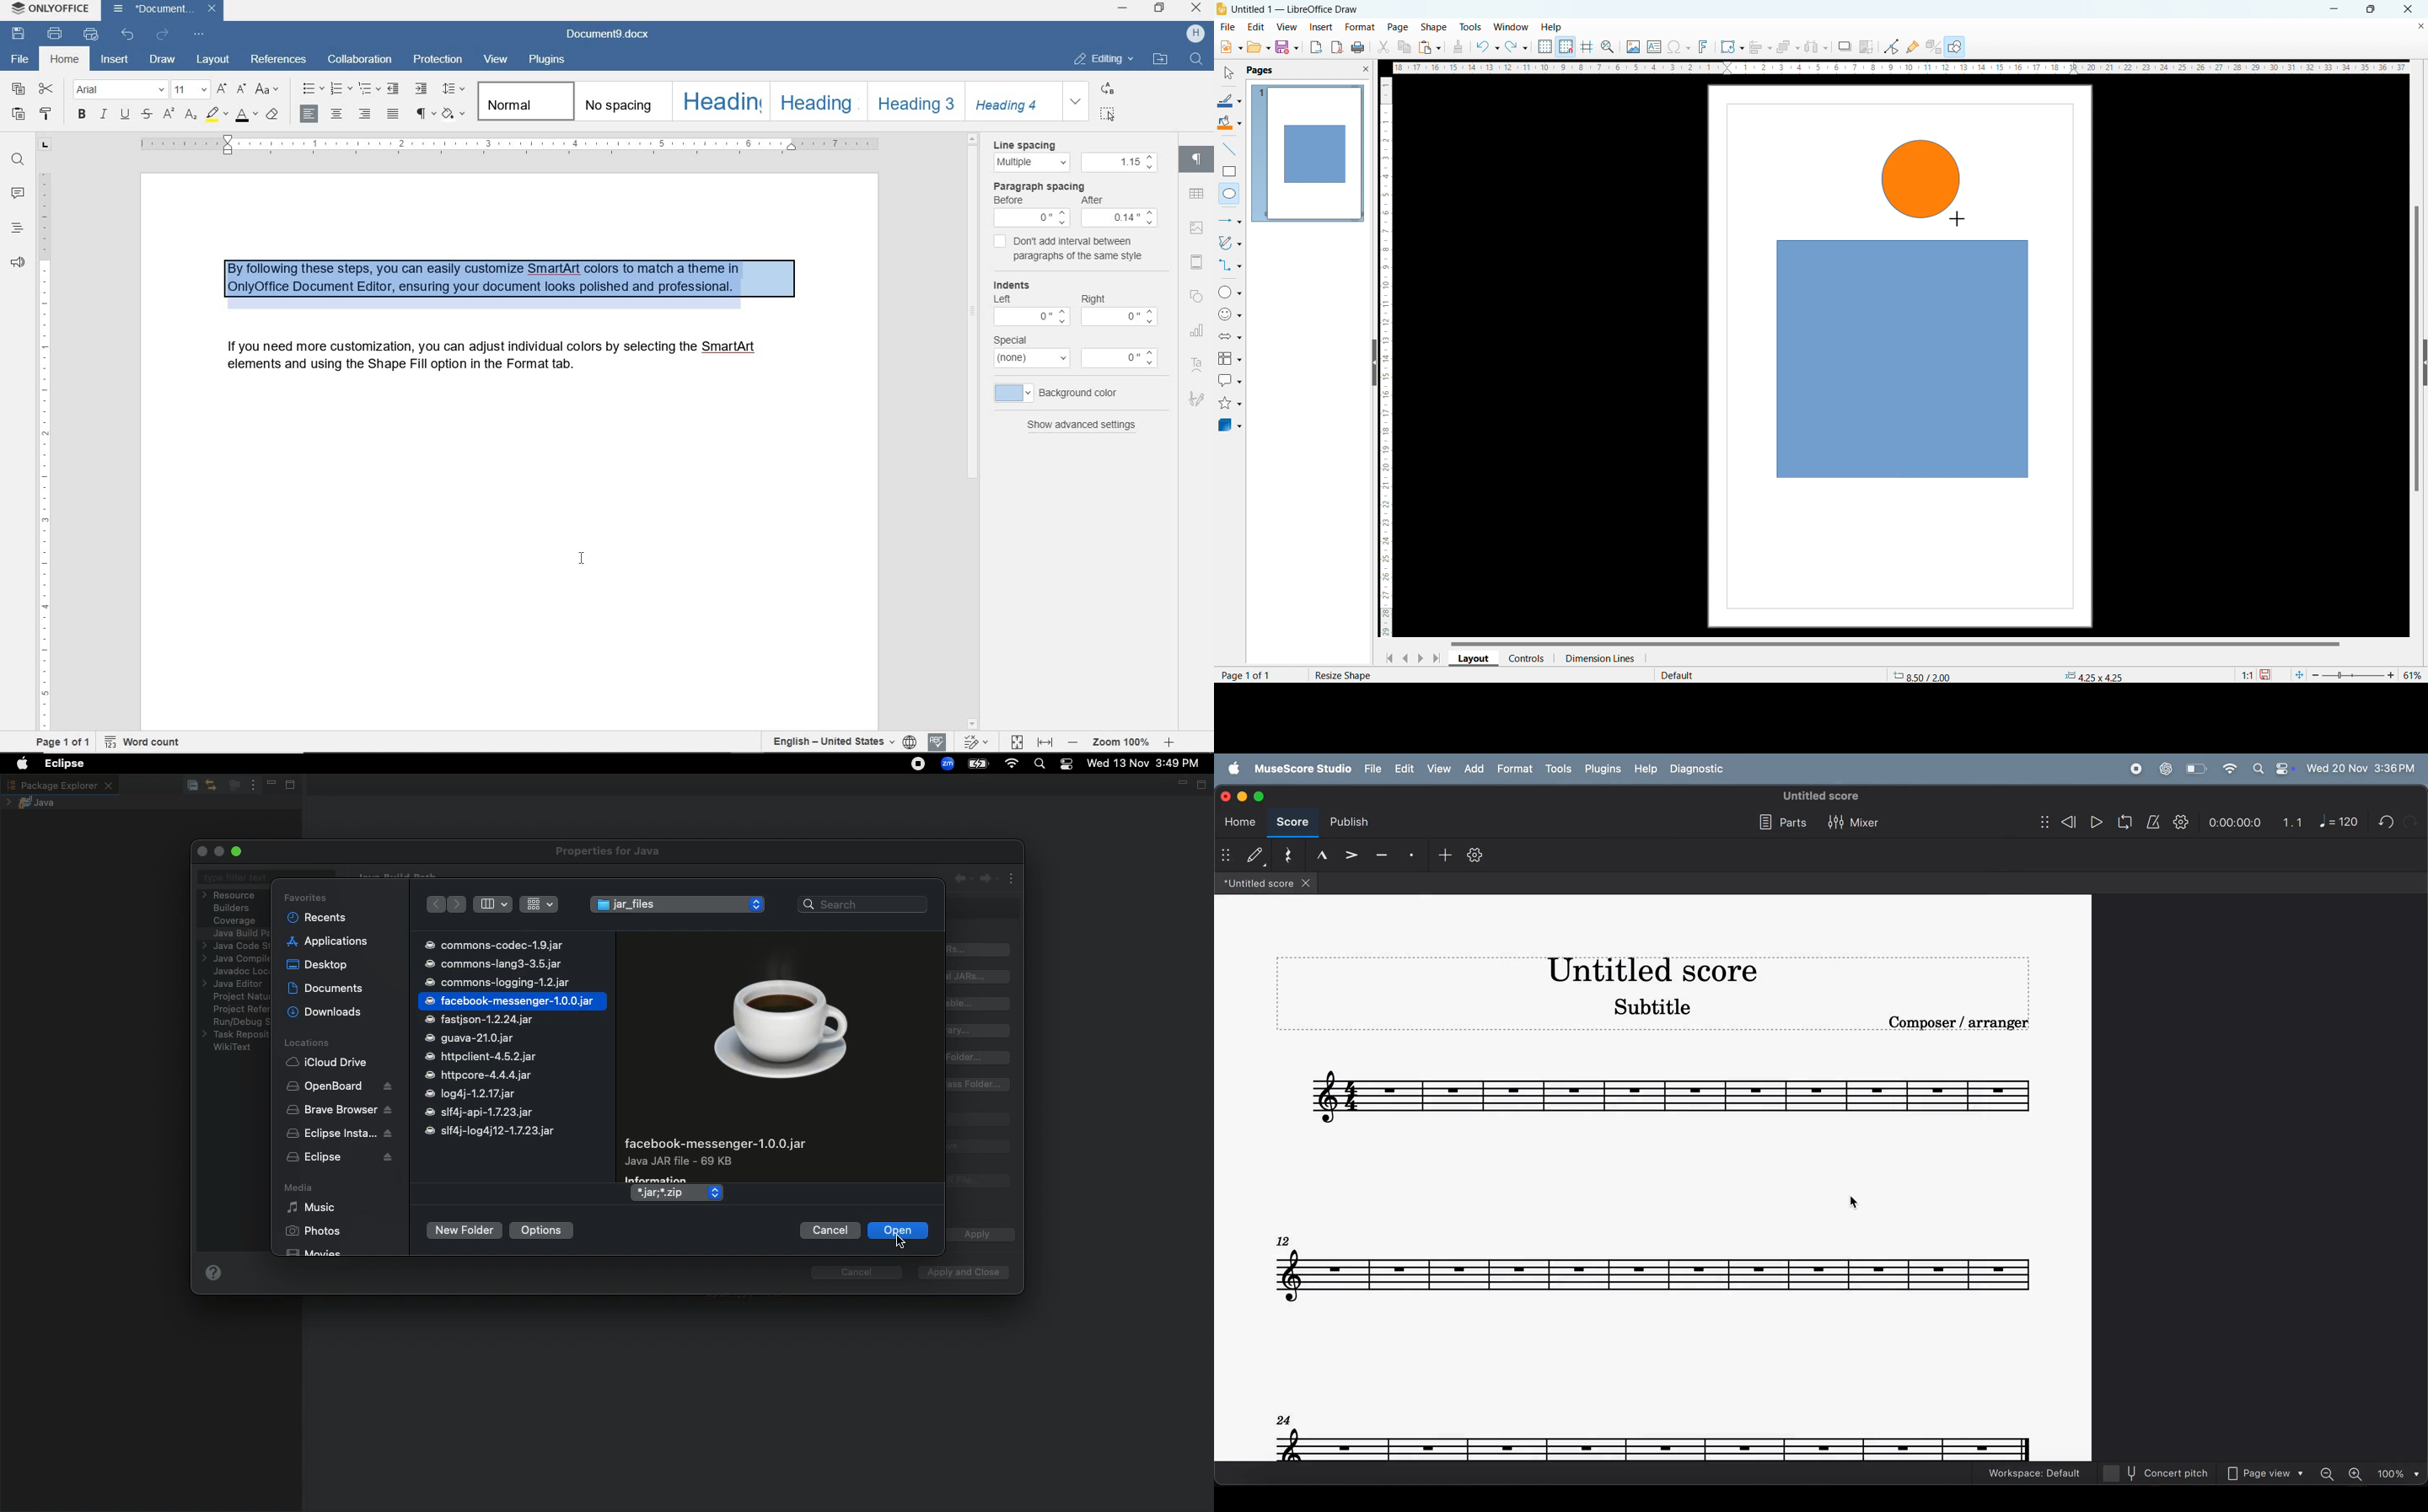 The image size is (2436, 1512). I want to click on mixer, so click(1855, 824).